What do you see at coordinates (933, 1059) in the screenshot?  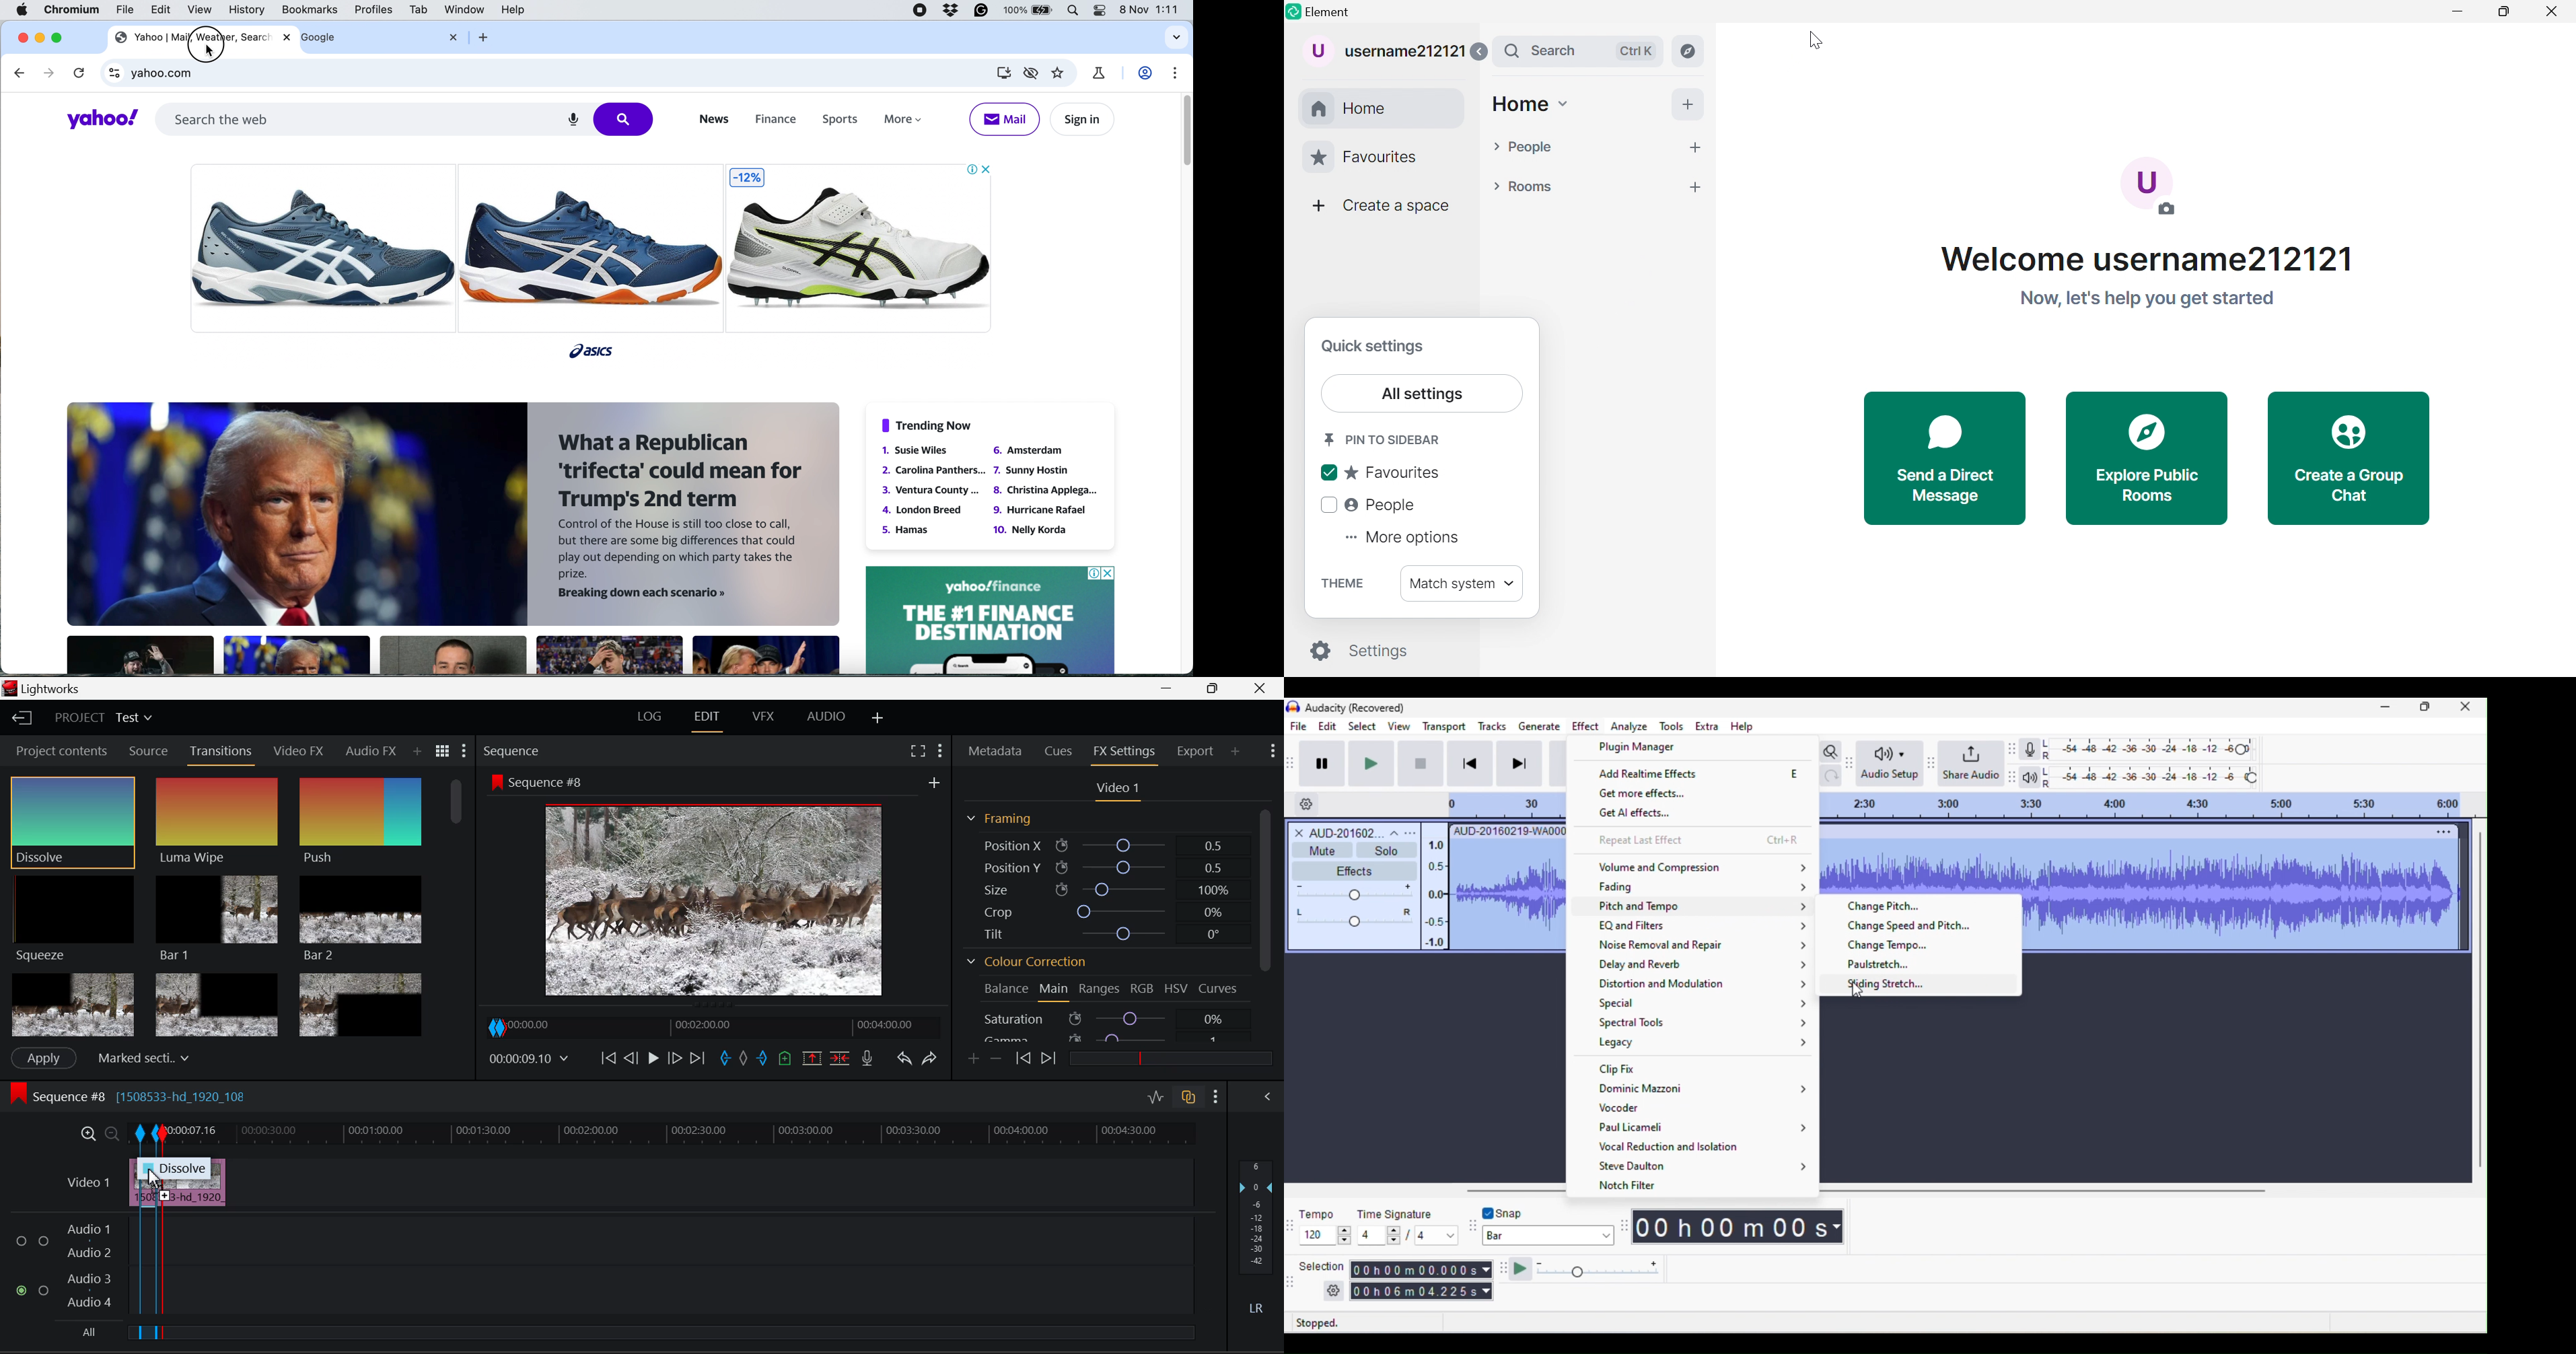 I see `Redo` at bounding box center [933, 1059].